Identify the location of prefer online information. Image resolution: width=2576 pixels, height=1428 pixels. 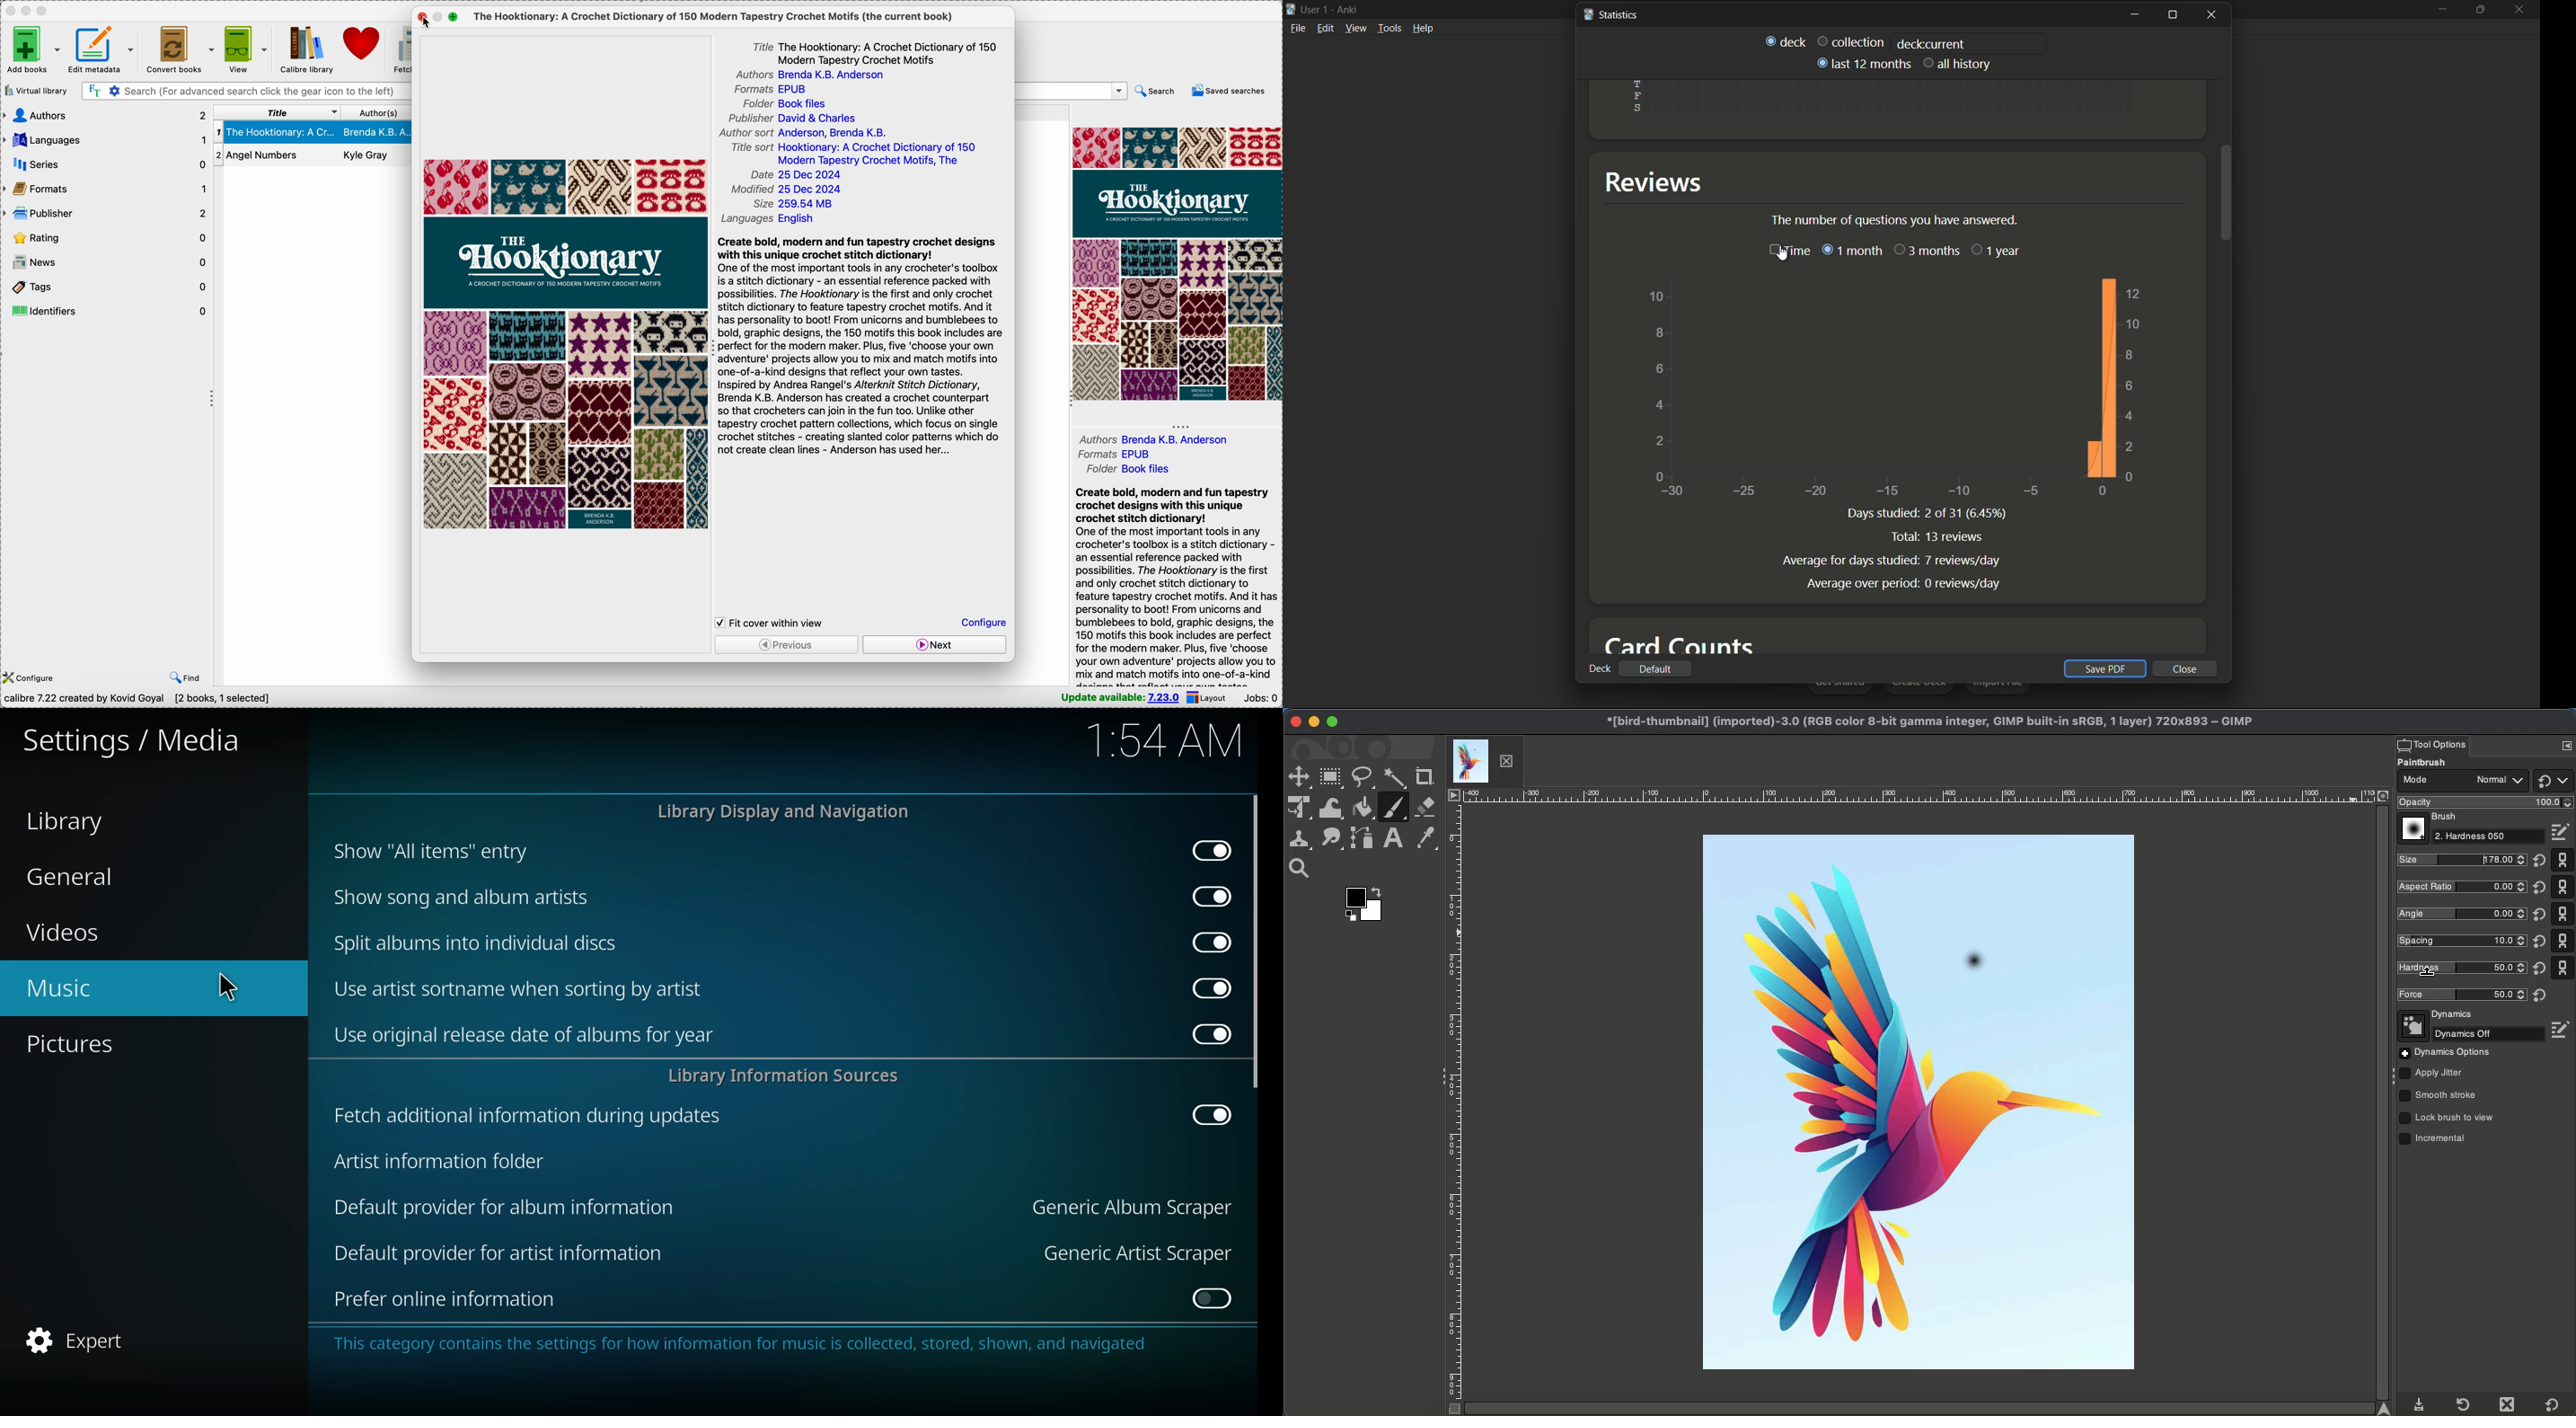
(448, 1299).